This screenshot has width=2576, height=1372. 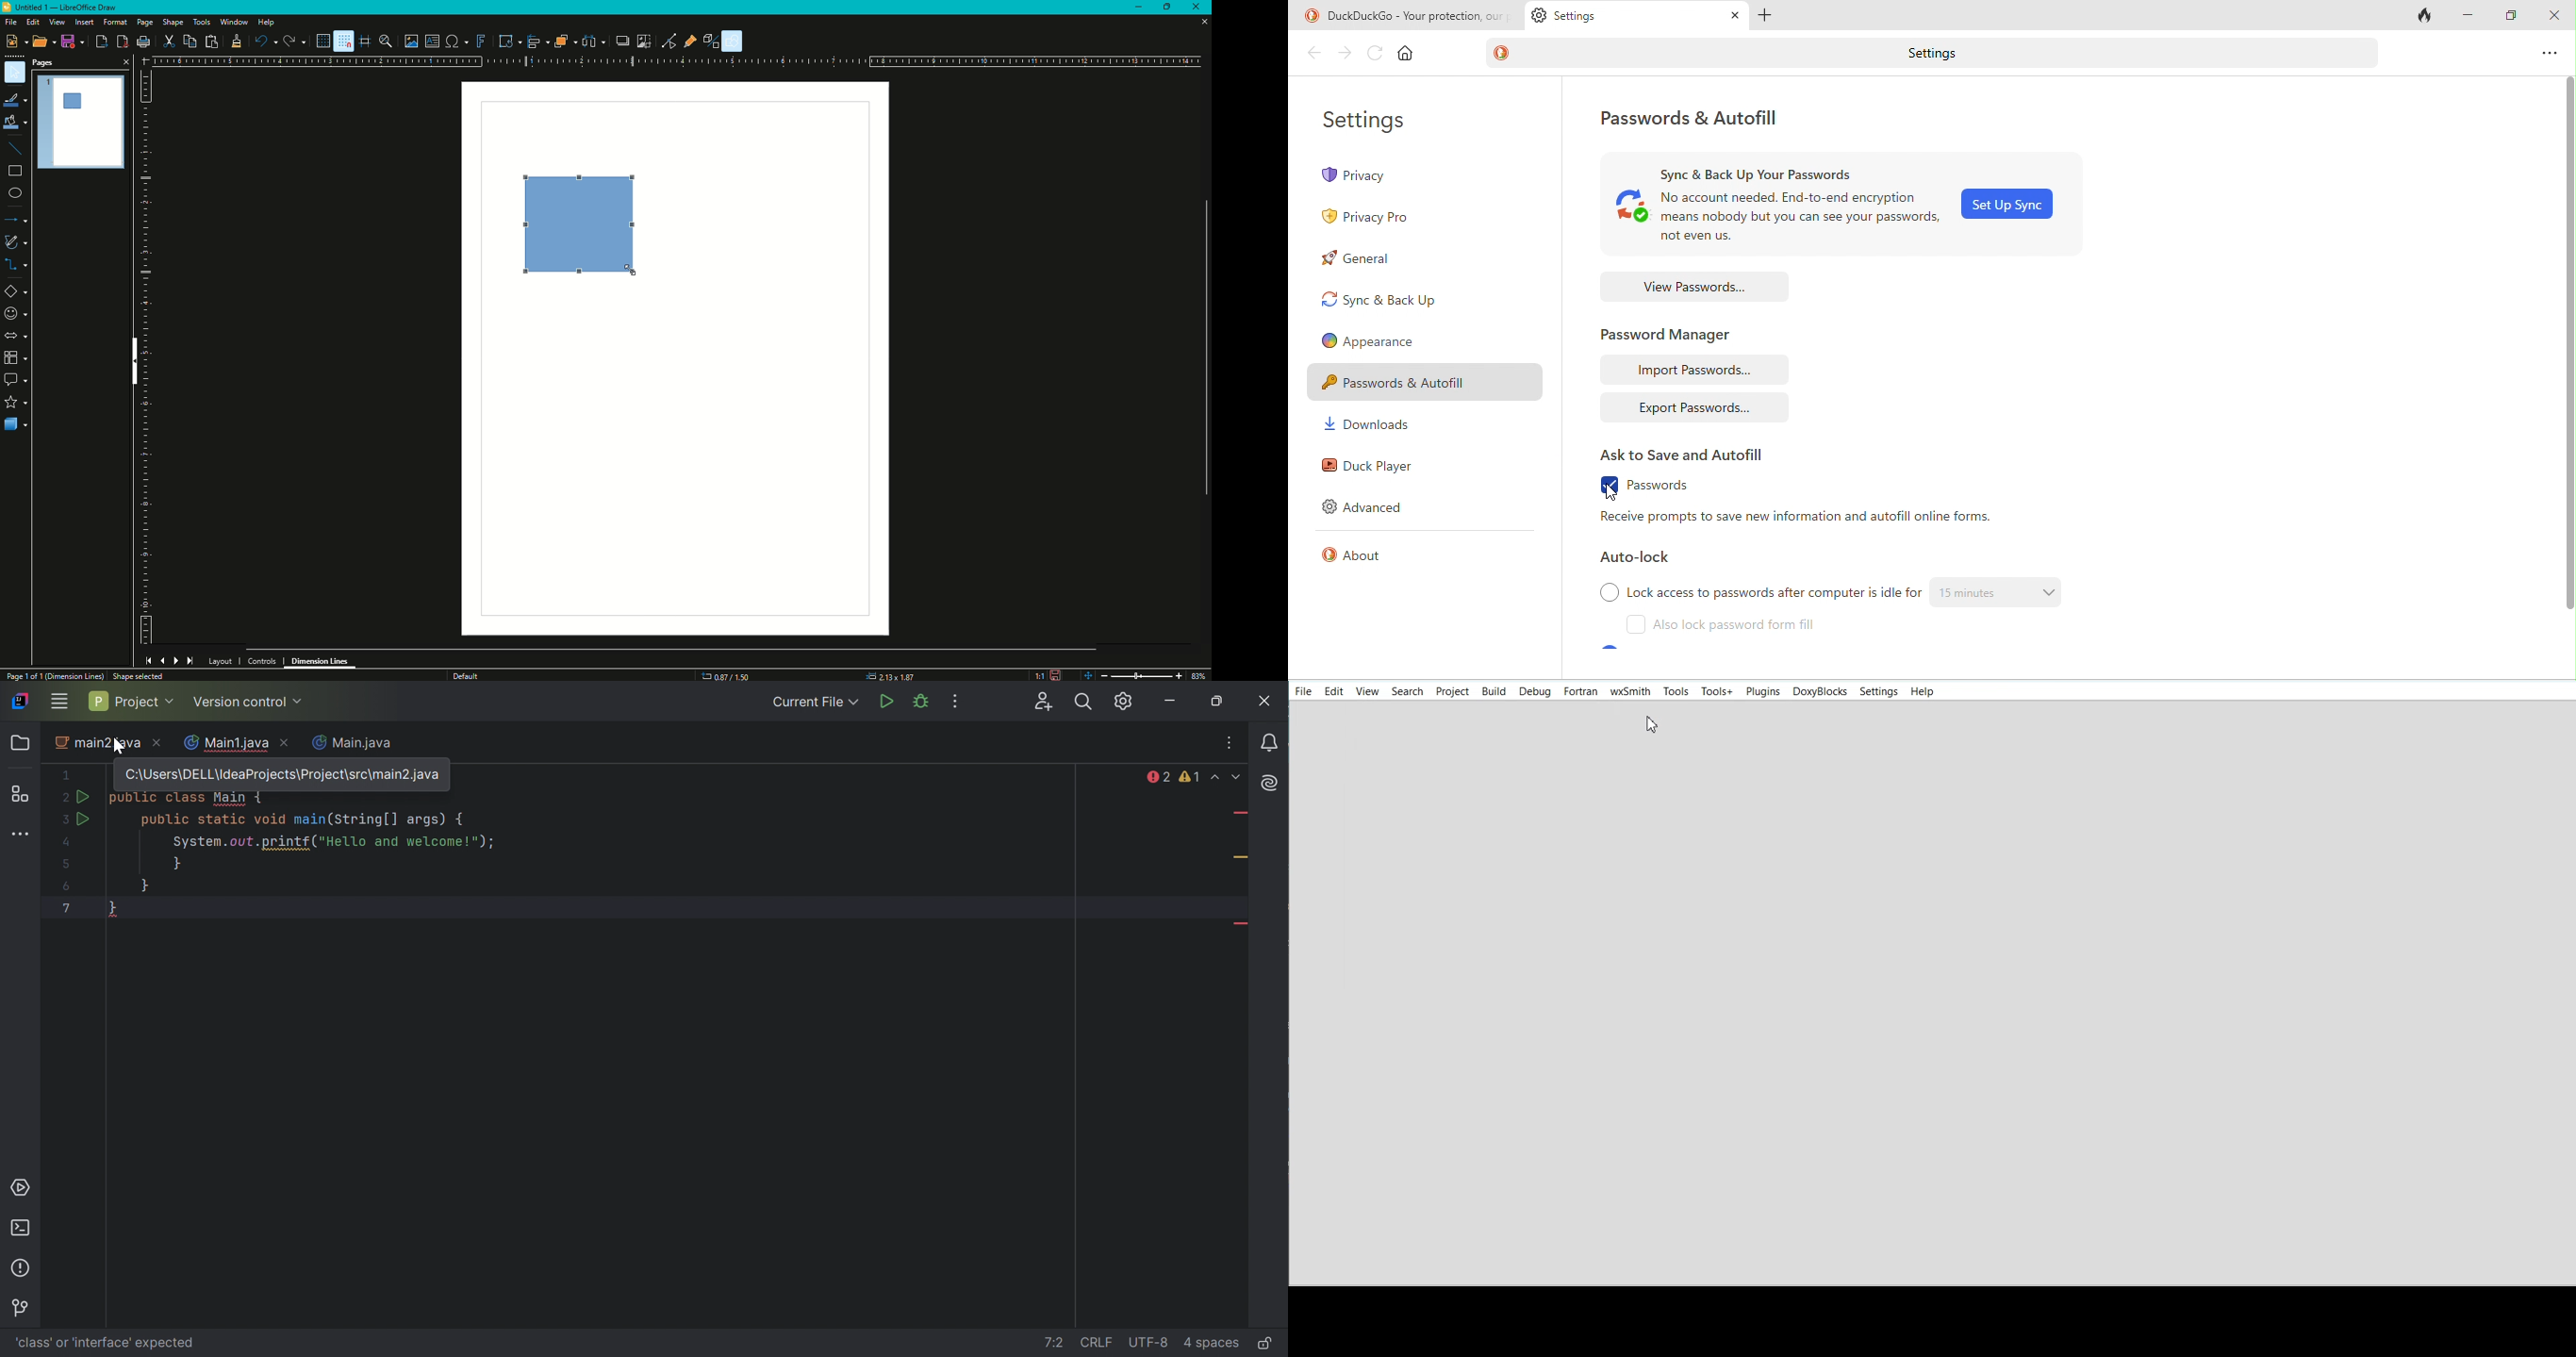 I want to click on Version control, so click(x=23, y=1309).